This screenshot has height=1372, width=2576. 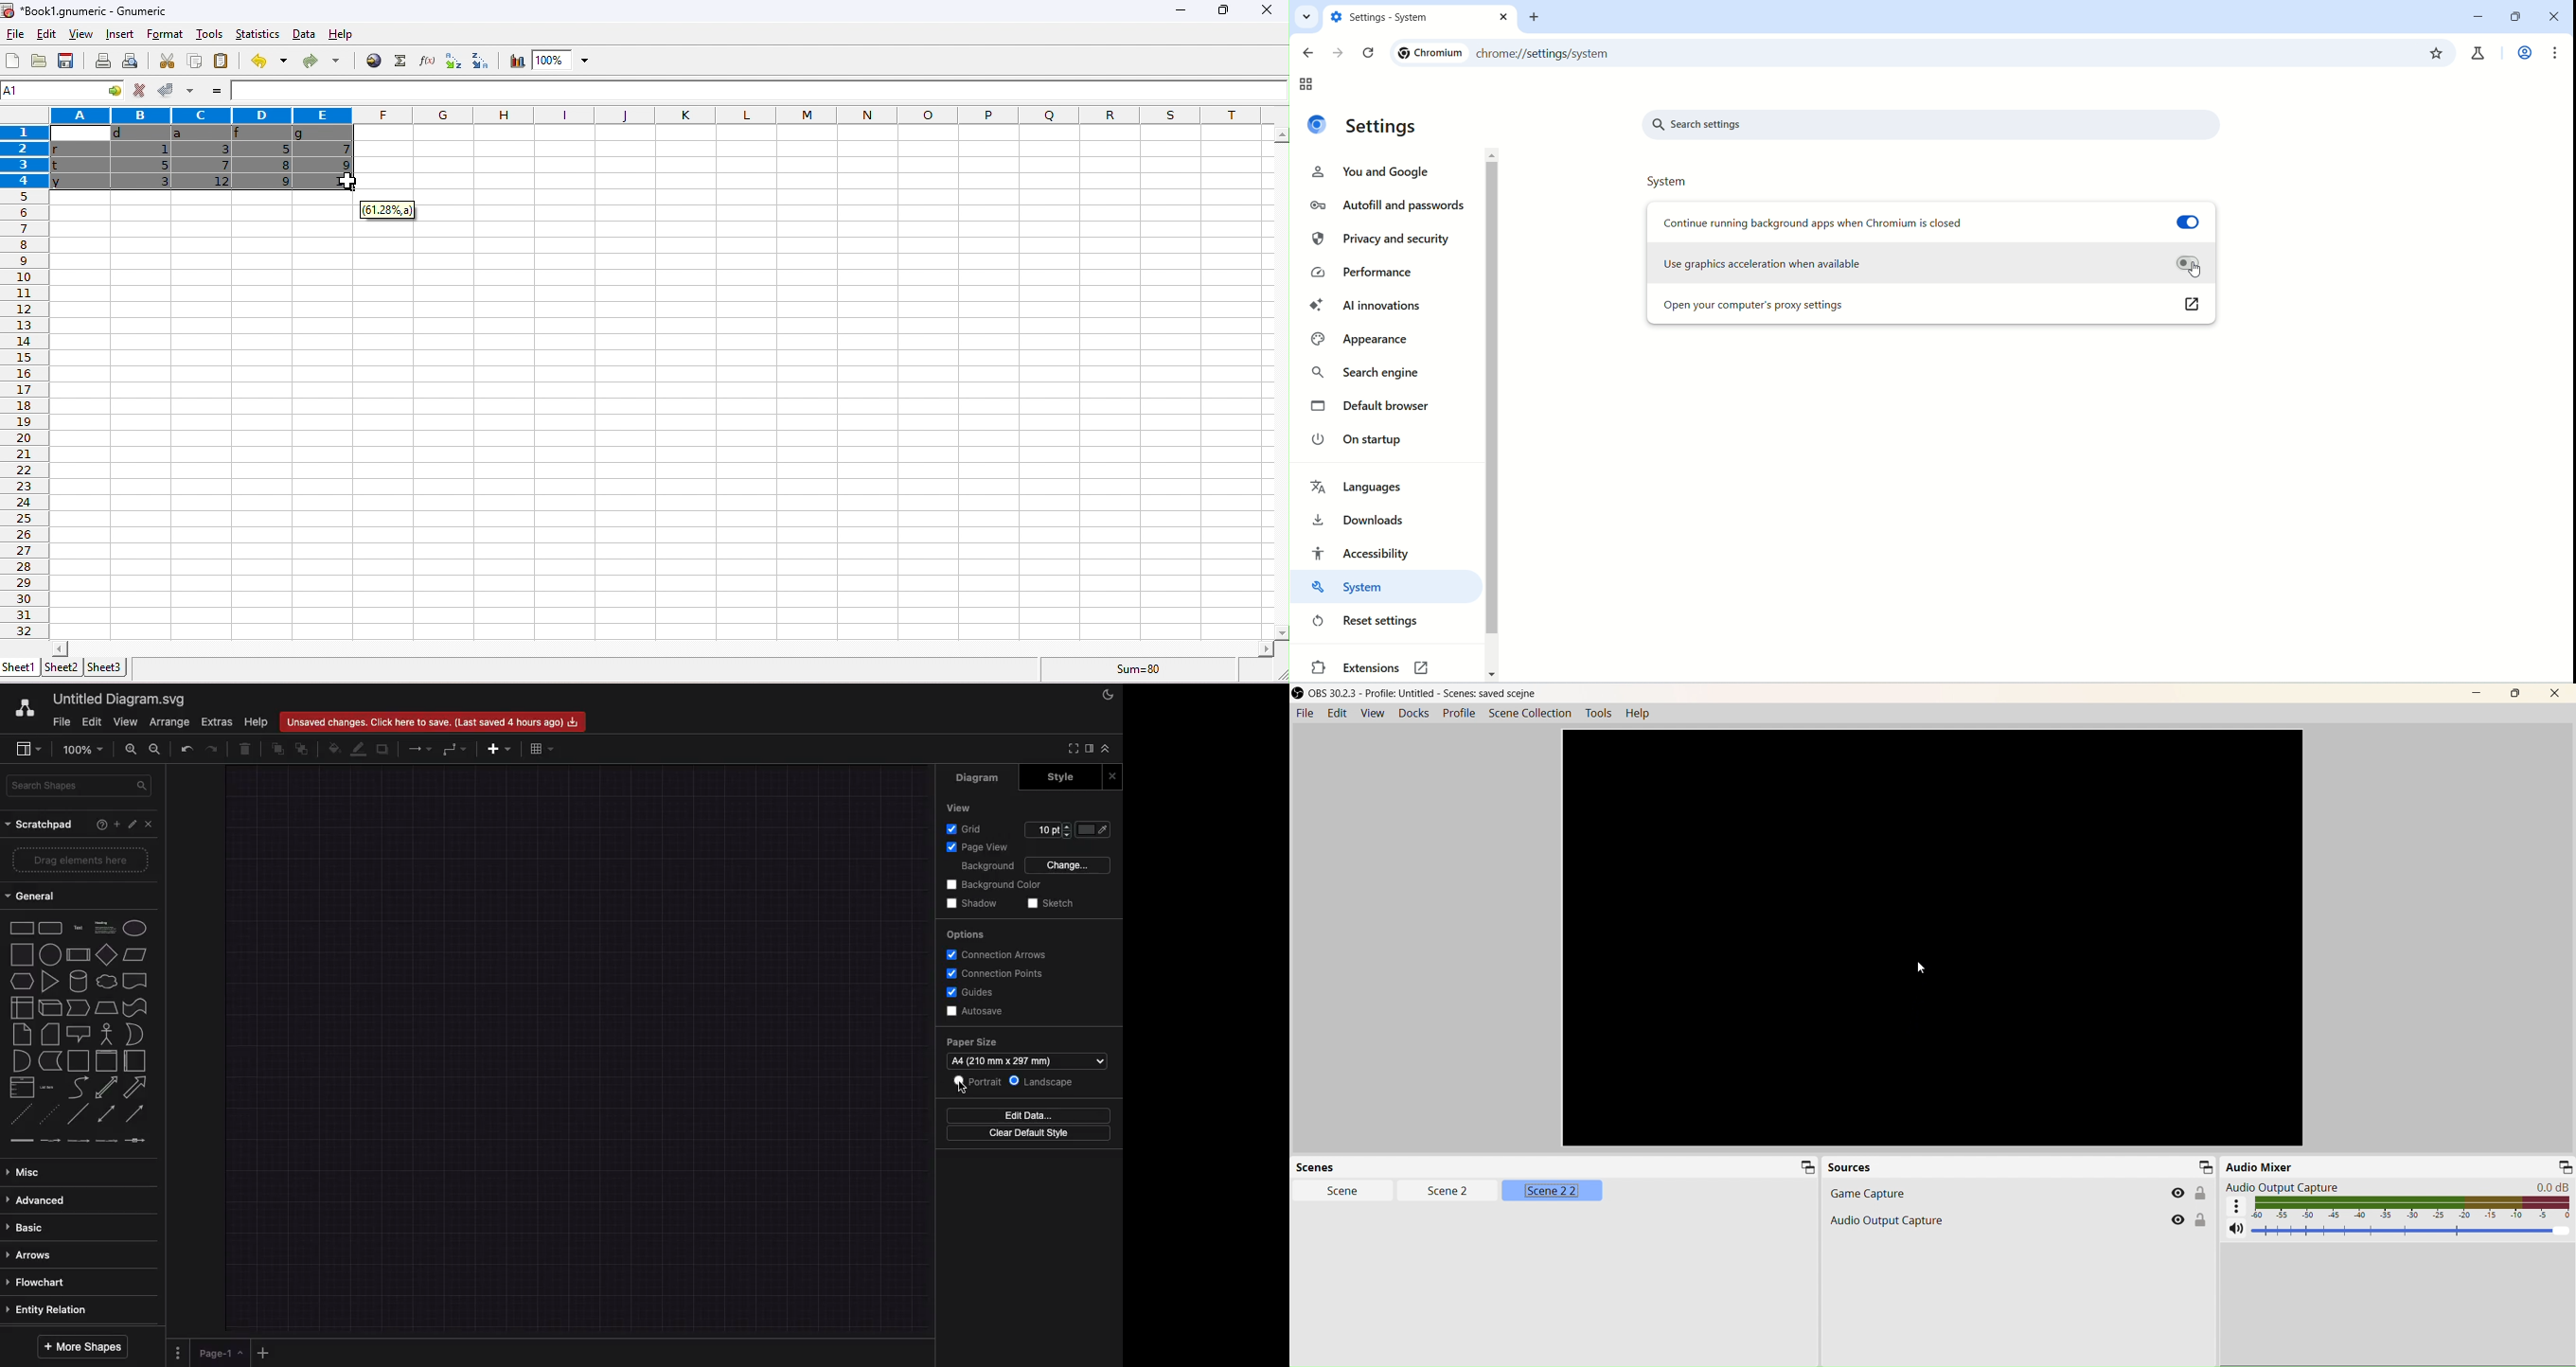 What do you see at coordinates (114, 826) in the screenshot?
I see `Ad` at bounding box center [114, 826].